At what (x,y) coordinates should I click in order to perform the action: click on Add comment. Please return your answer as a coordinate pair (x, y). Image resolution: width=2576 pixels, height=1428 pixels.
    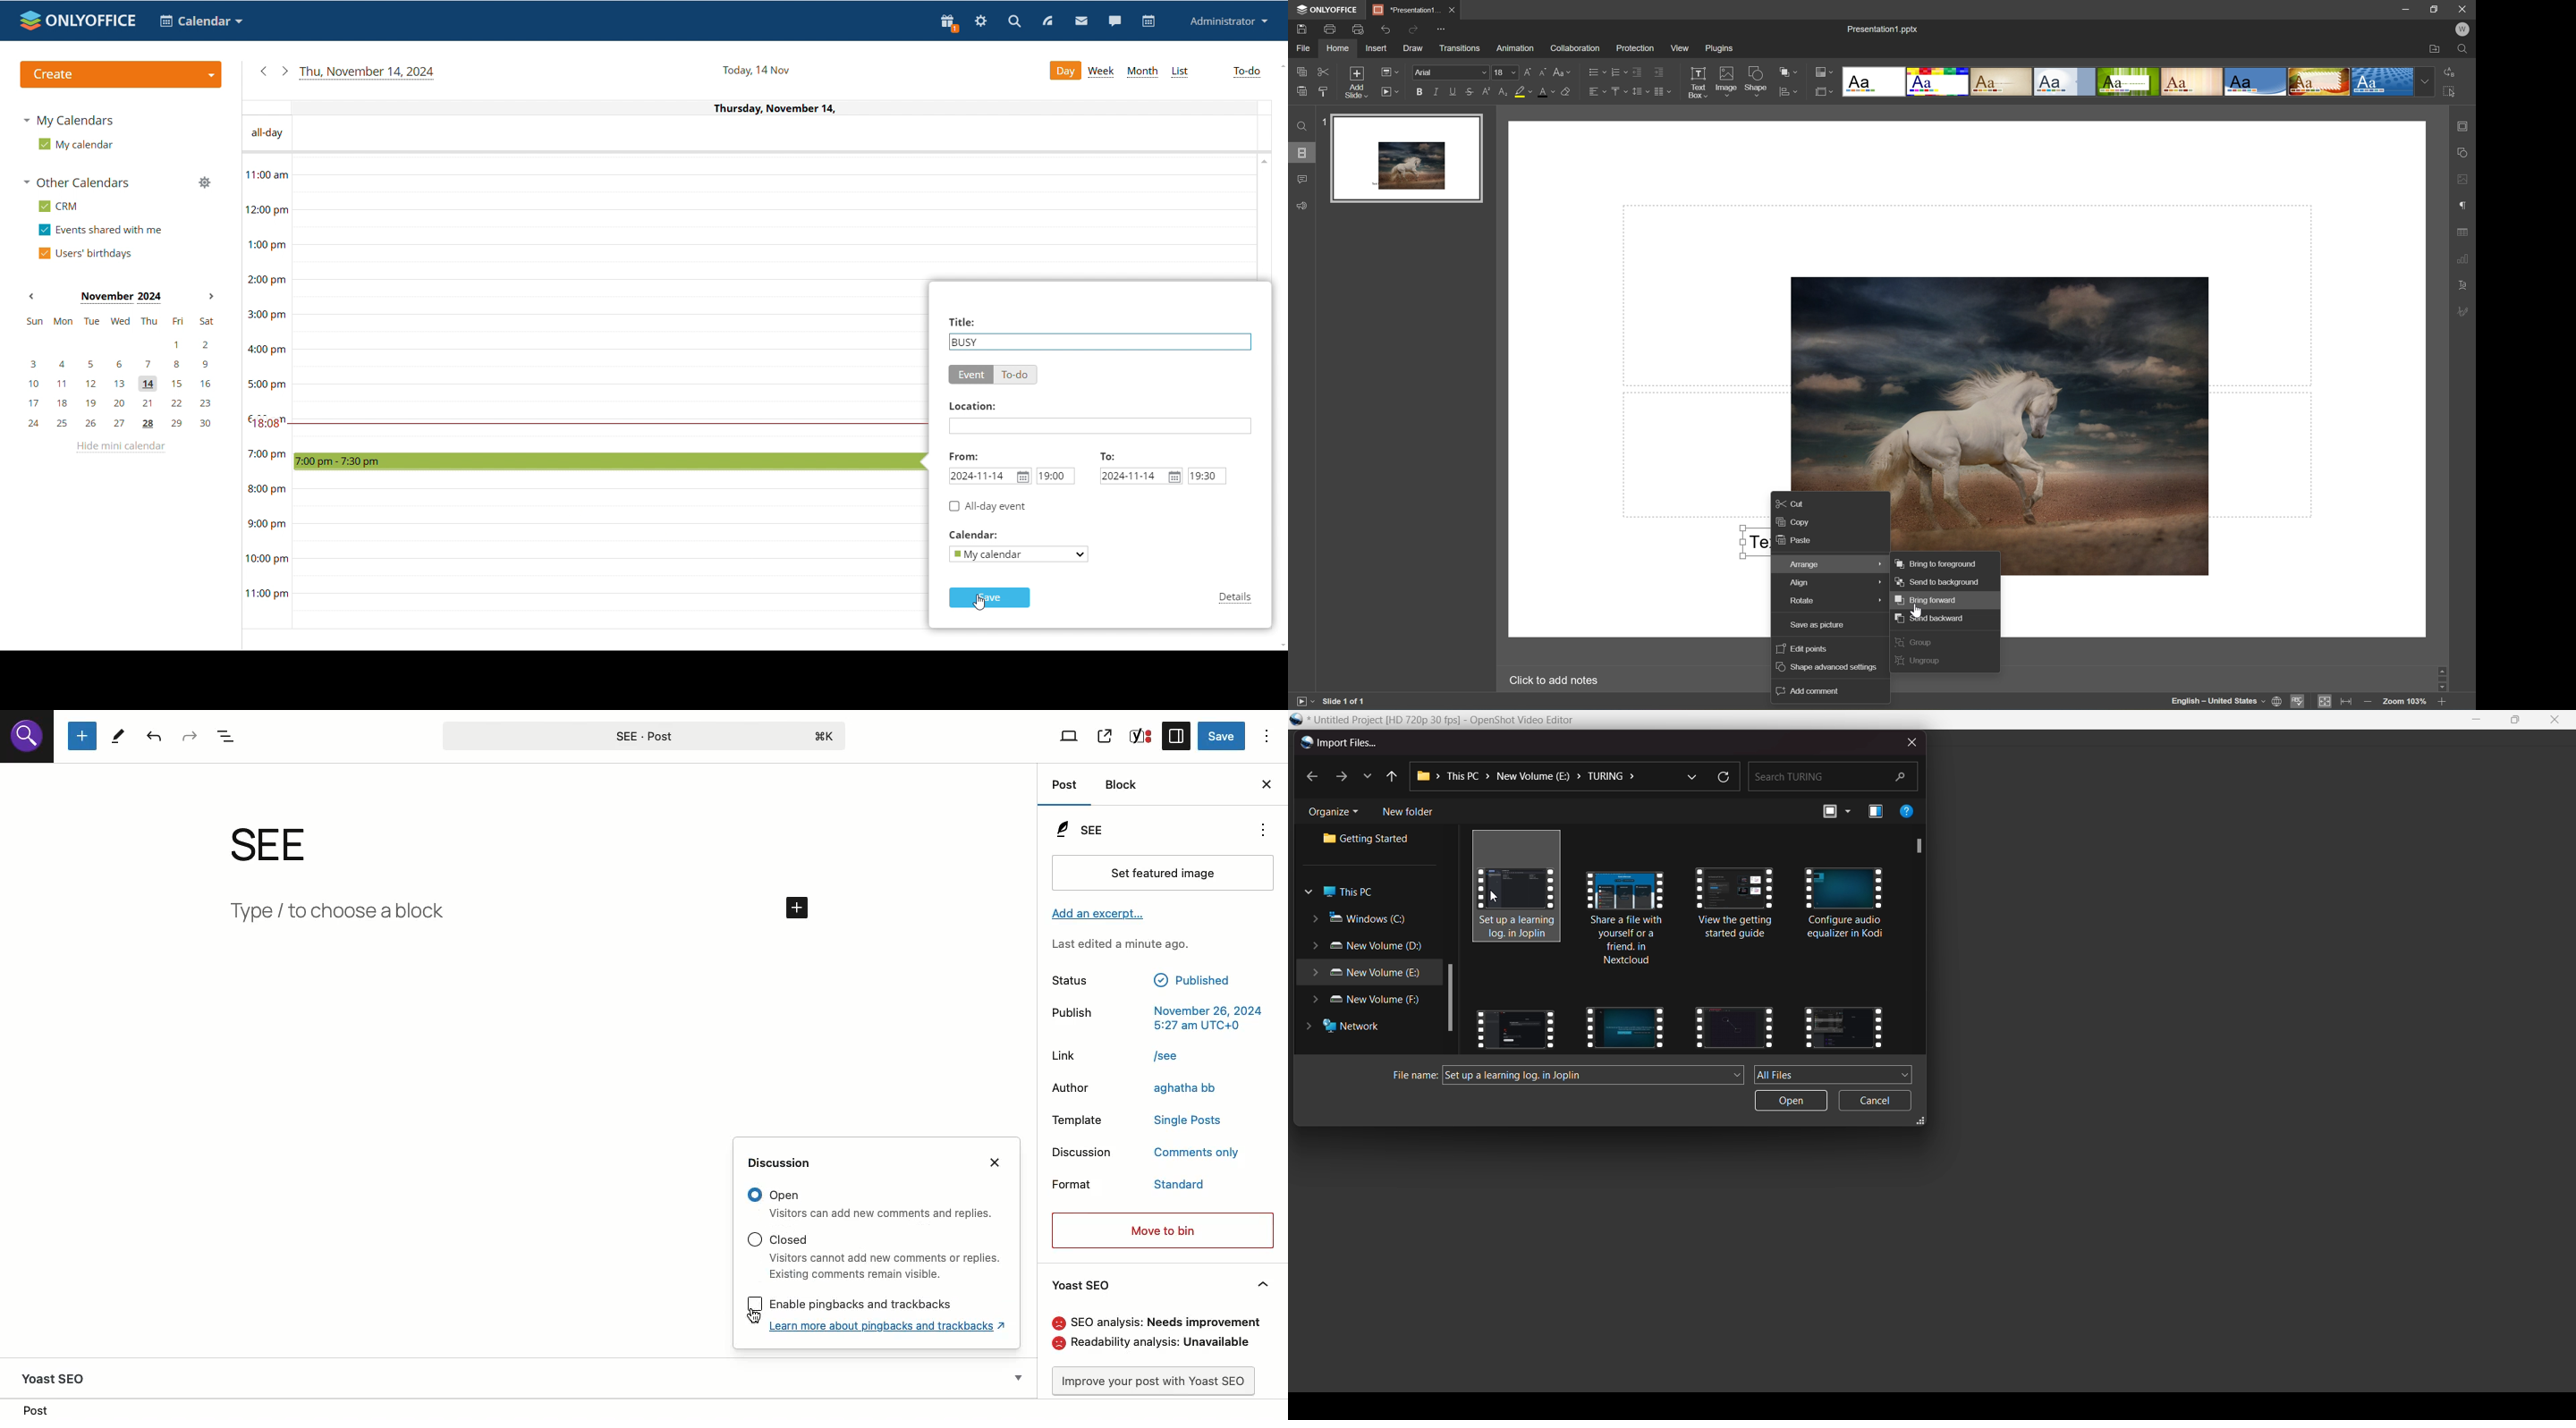
    Looking at the image, I should click on (1810, 690).